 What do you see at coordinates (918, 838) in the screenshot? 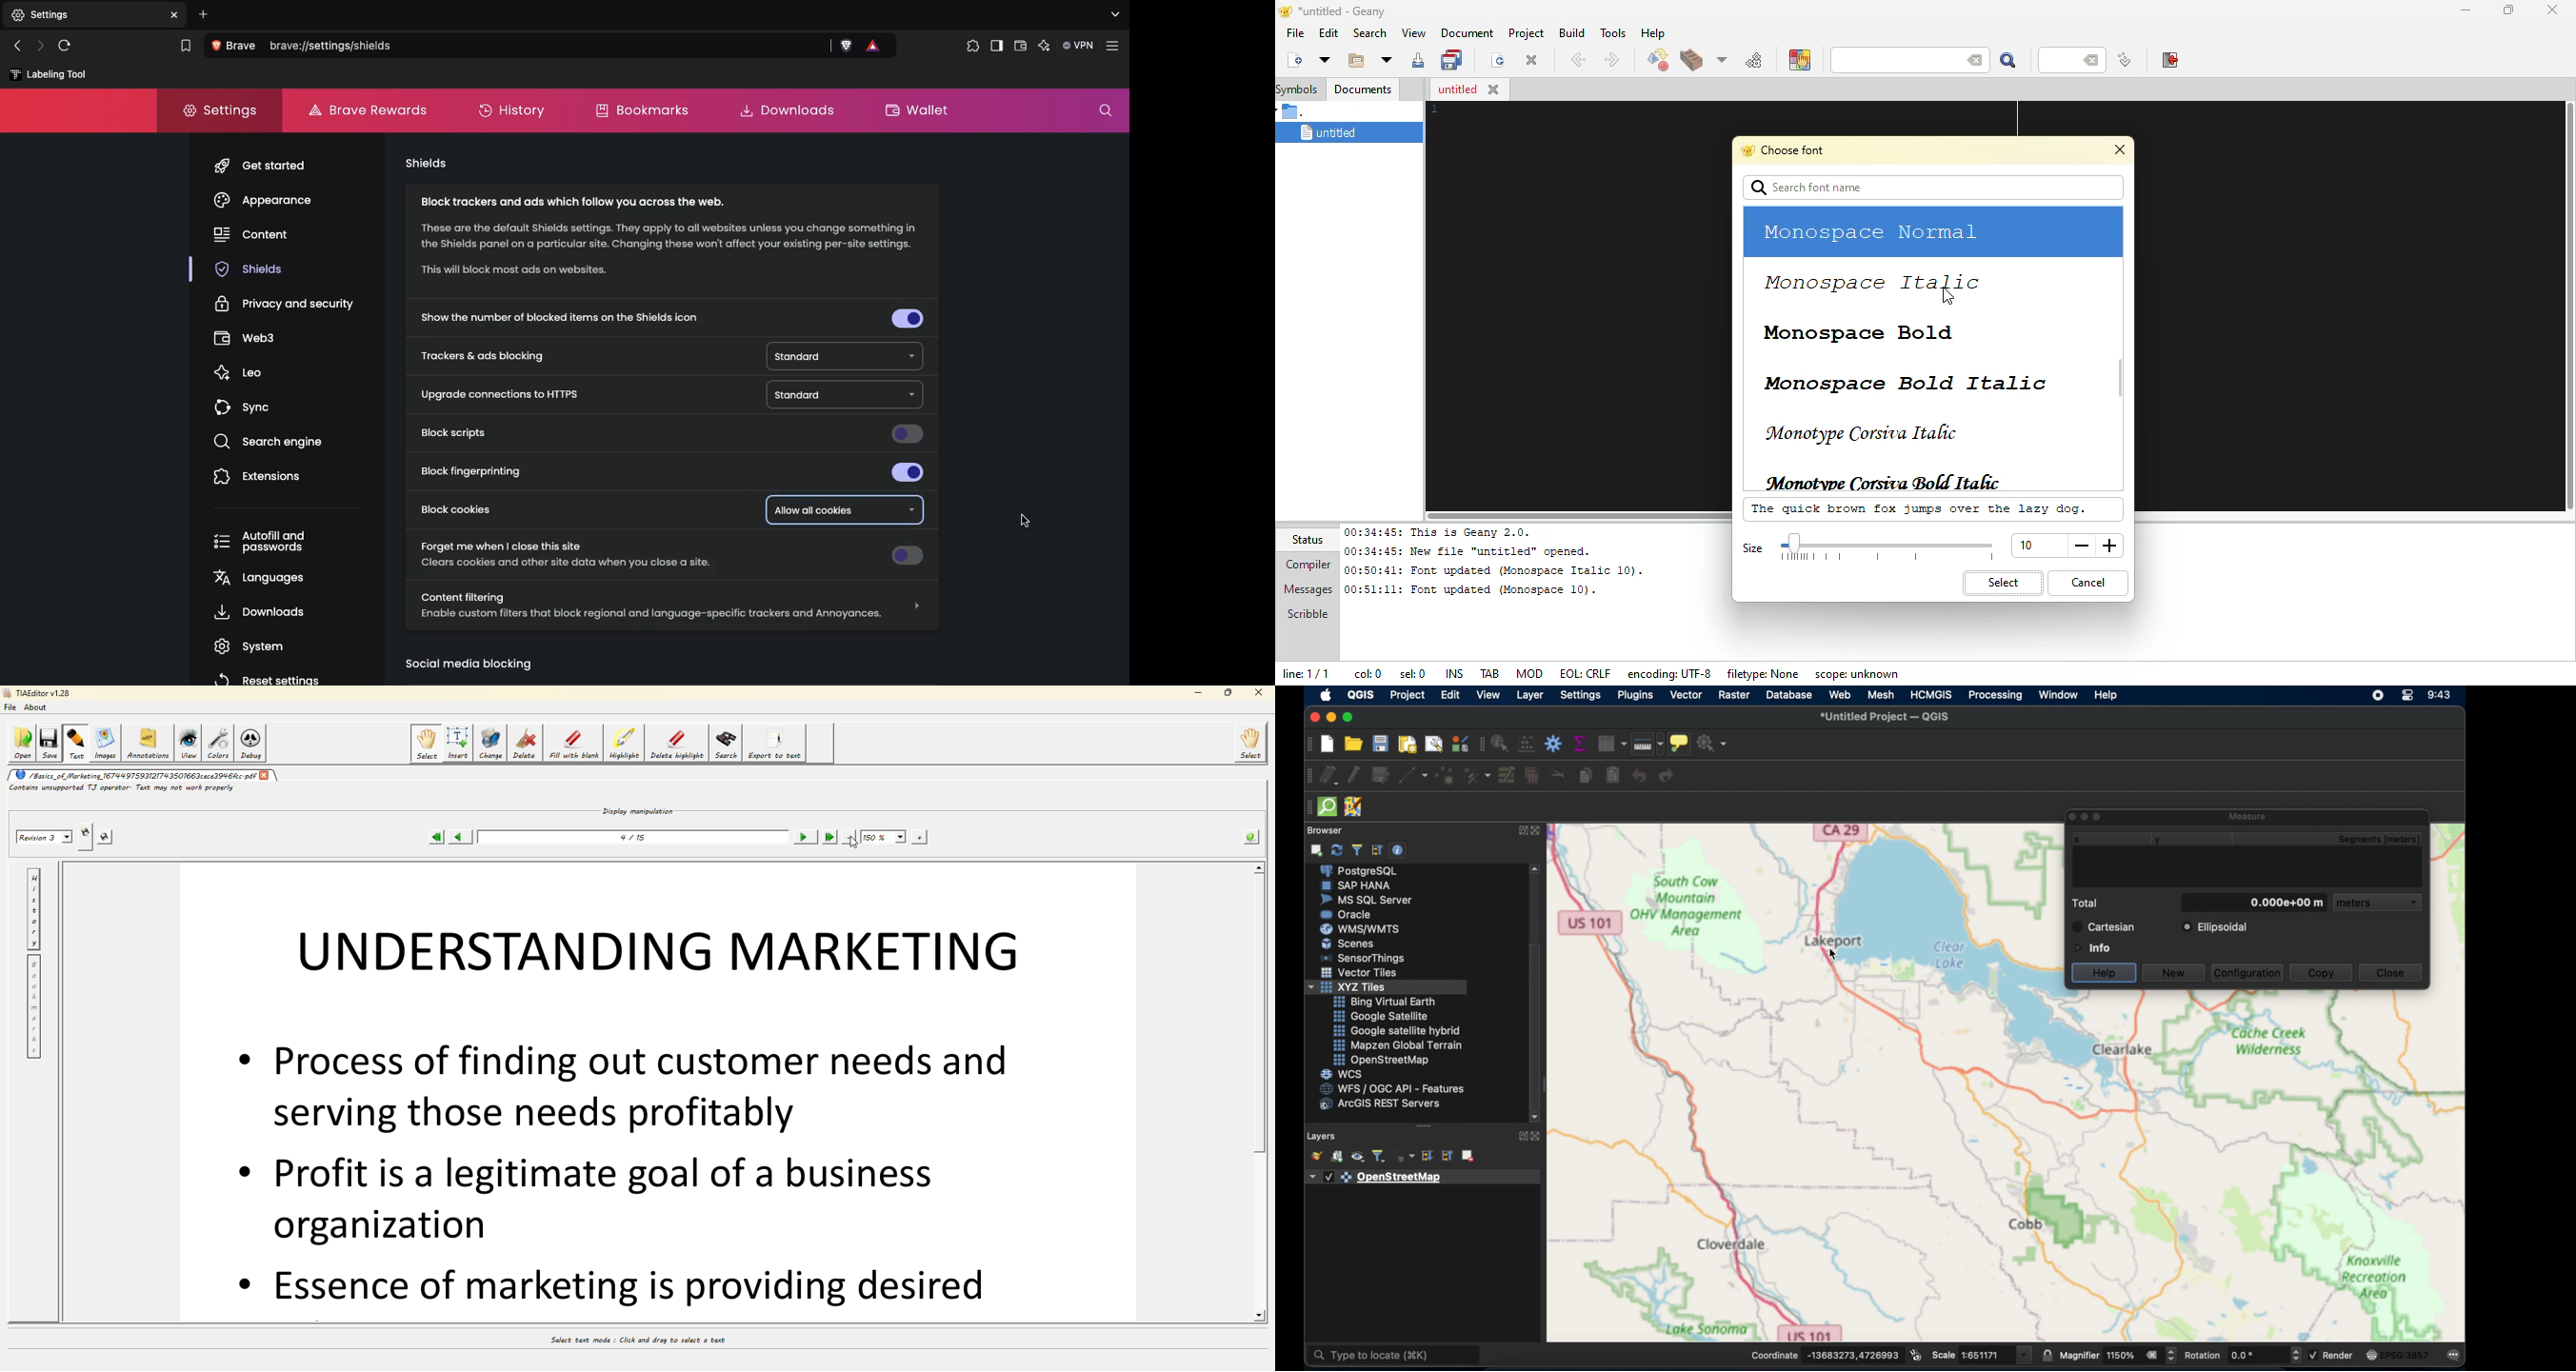
I see `zoom in` at bounding box center [918, 838].